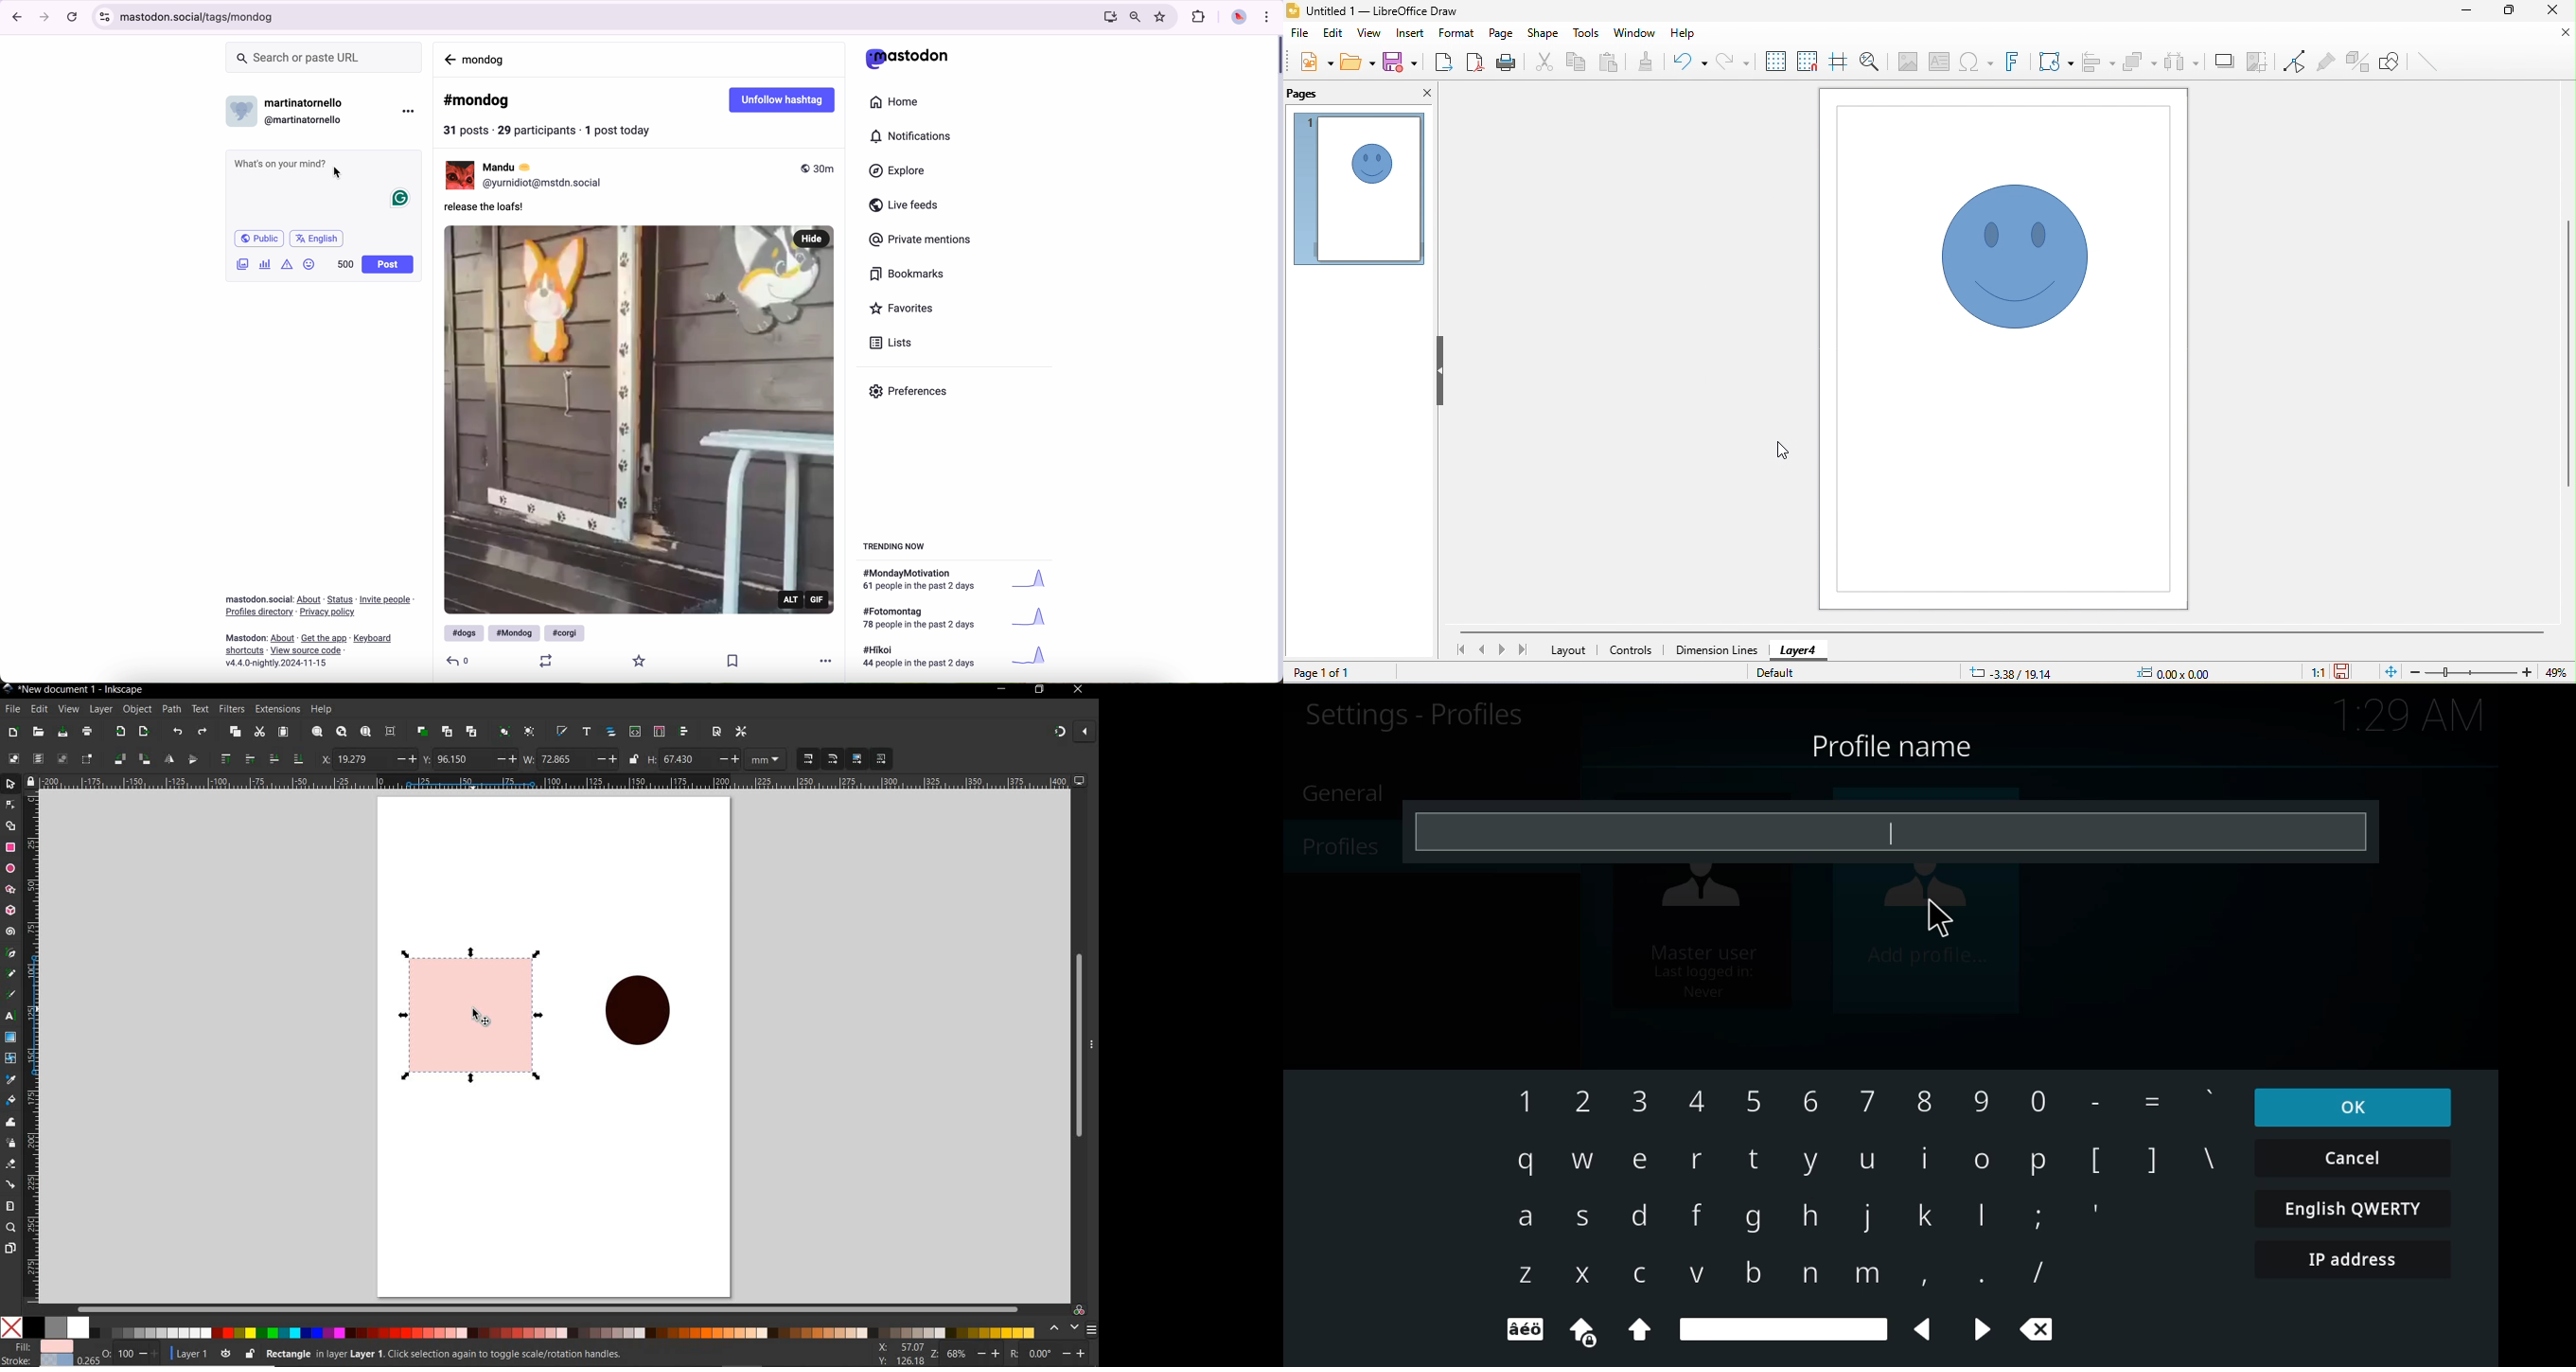  I want to click on scrollbar, so click(547, 1307).